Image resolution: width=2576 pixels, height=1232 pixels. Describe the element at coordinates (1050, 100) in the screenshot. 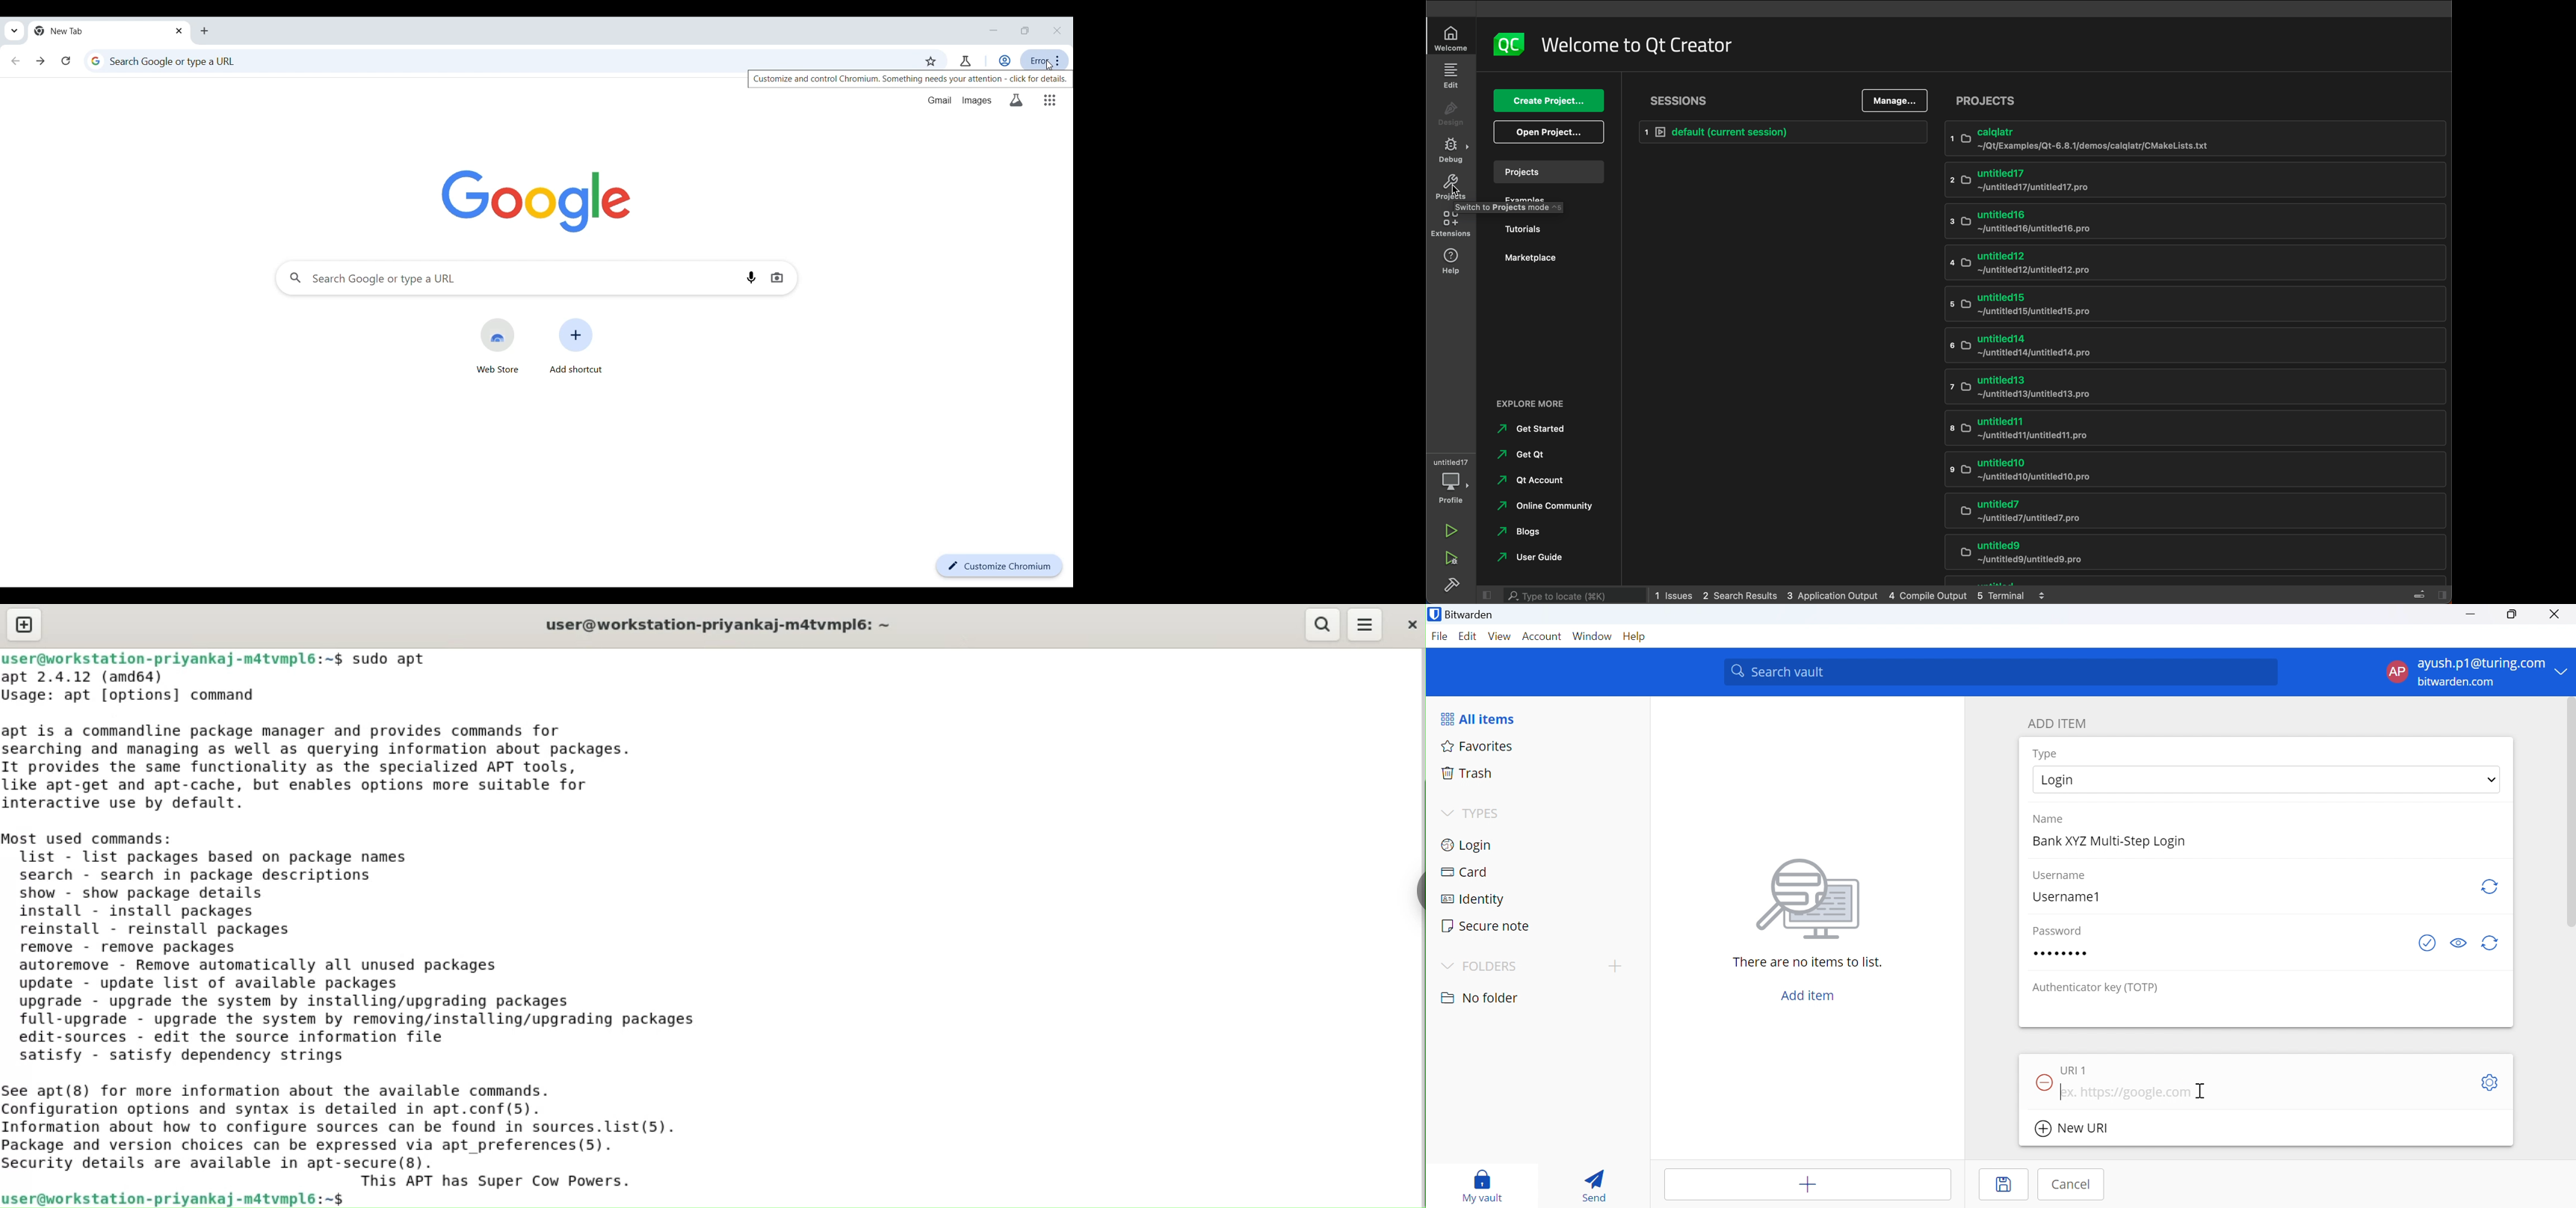

I see `Google apps` at that location.